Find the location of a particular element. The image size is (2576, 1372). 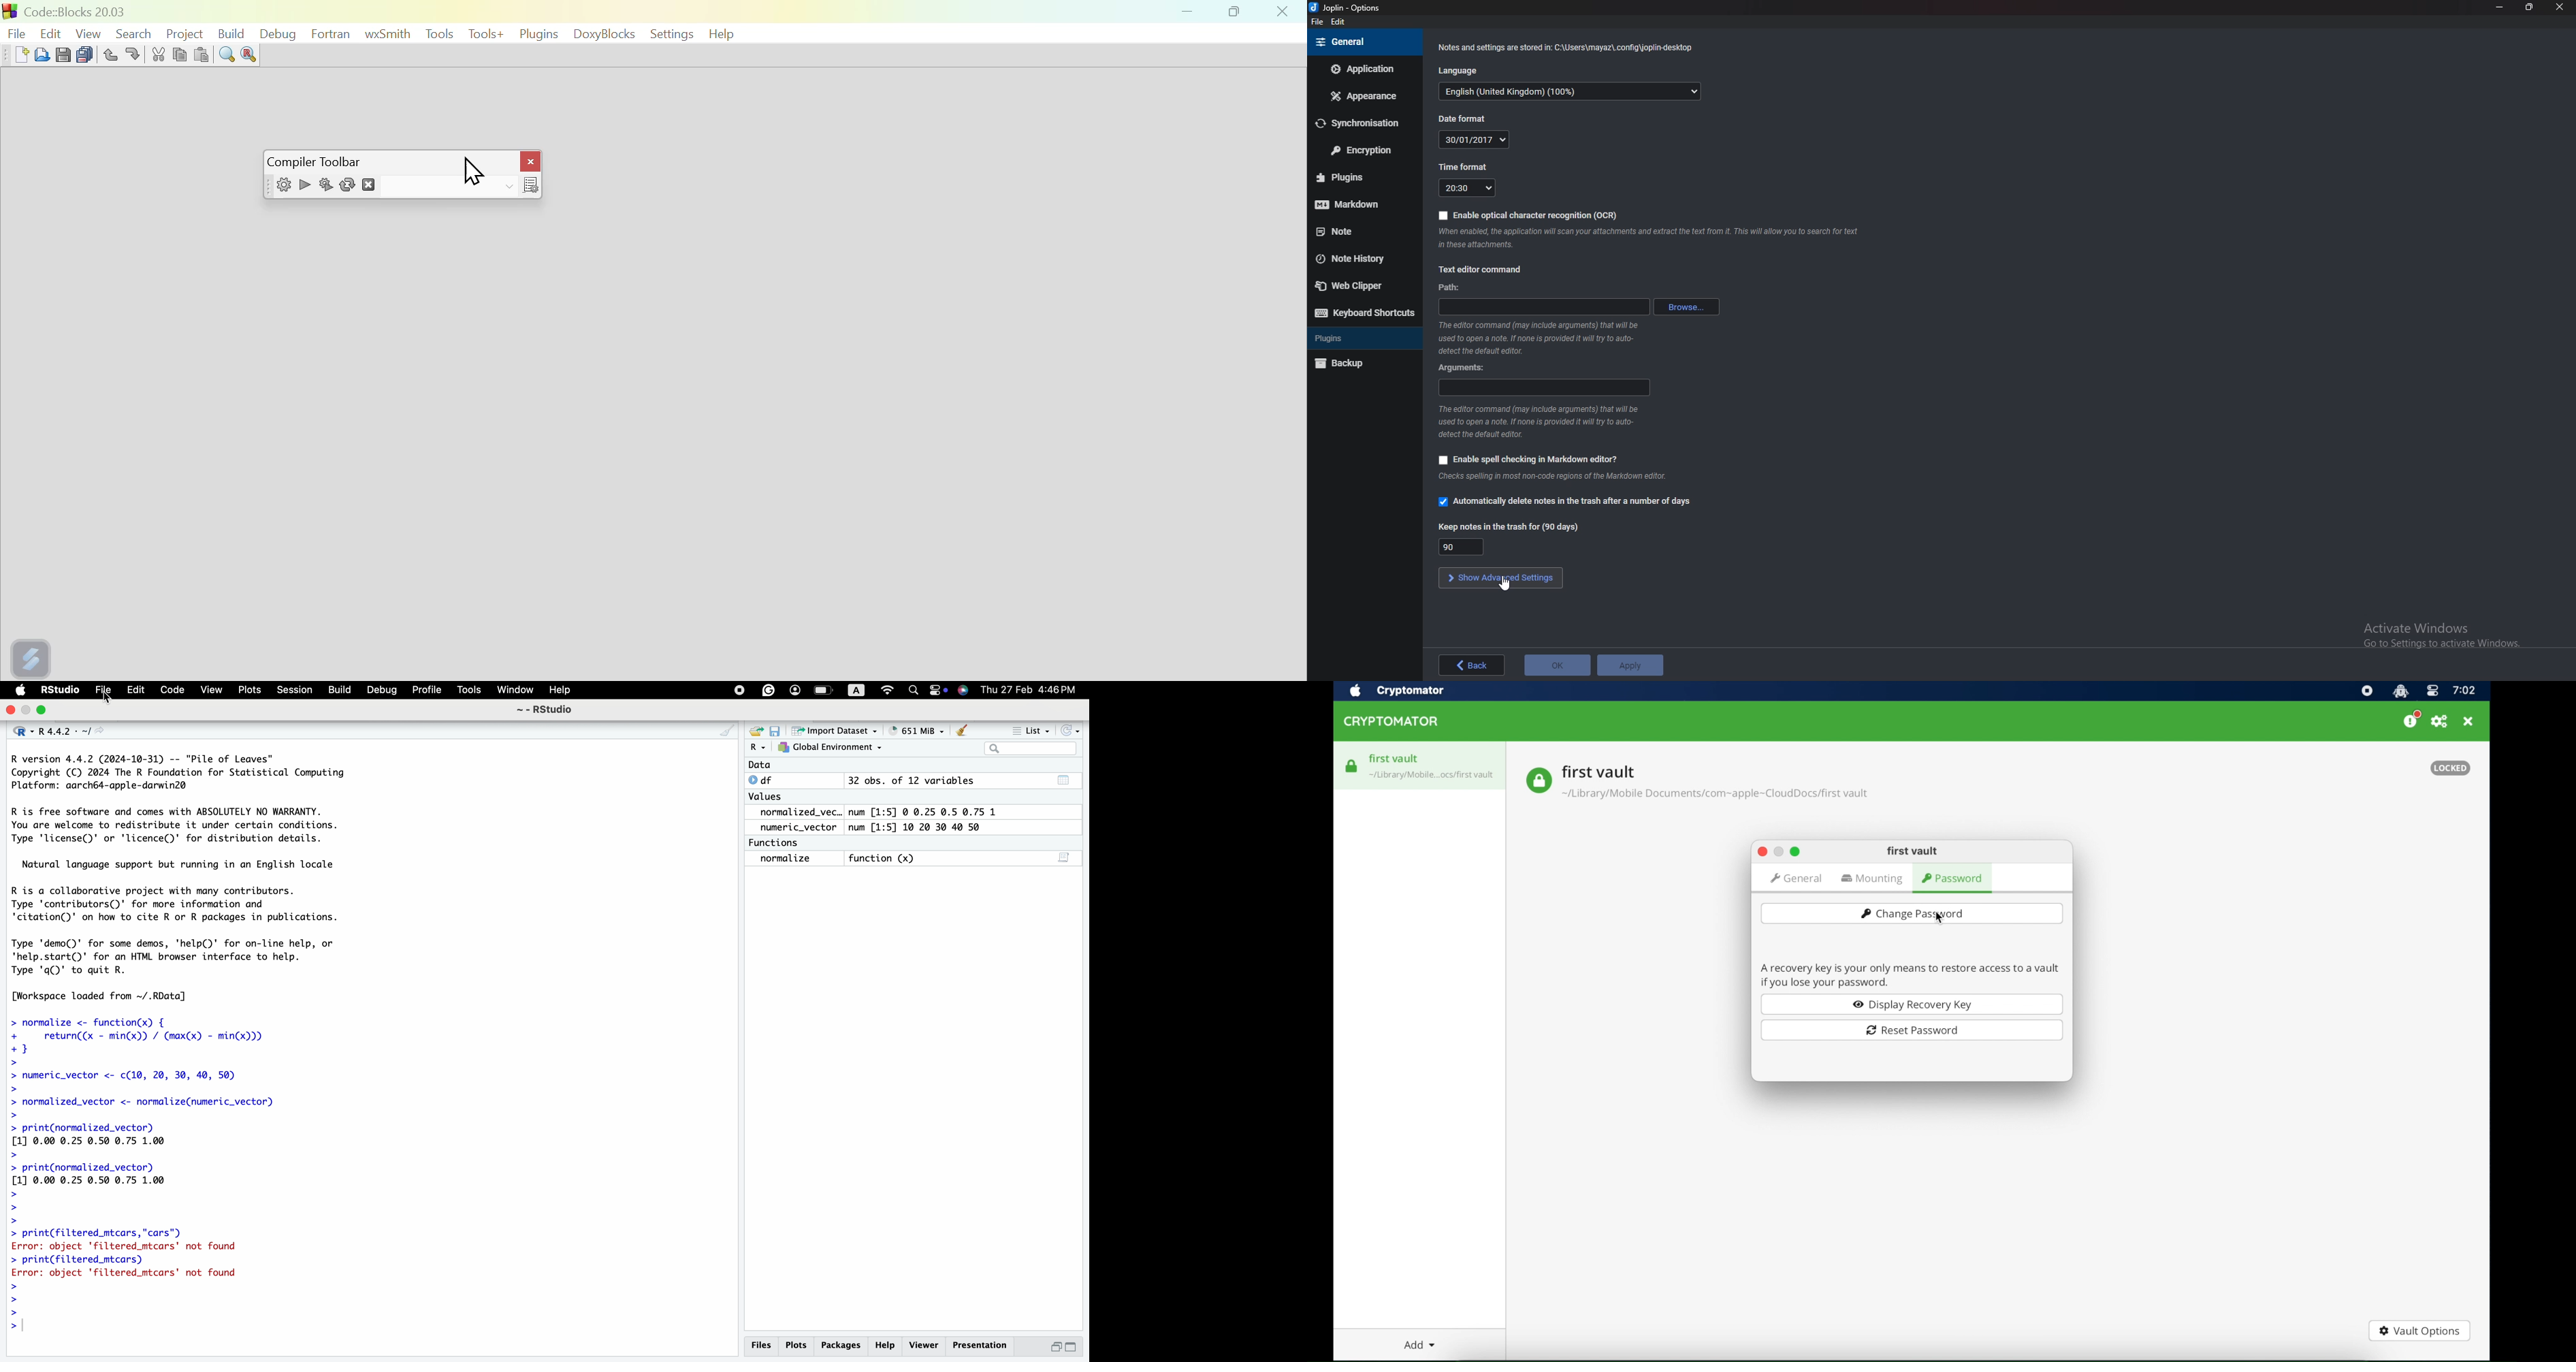

project is located at coordinates (184, 31).